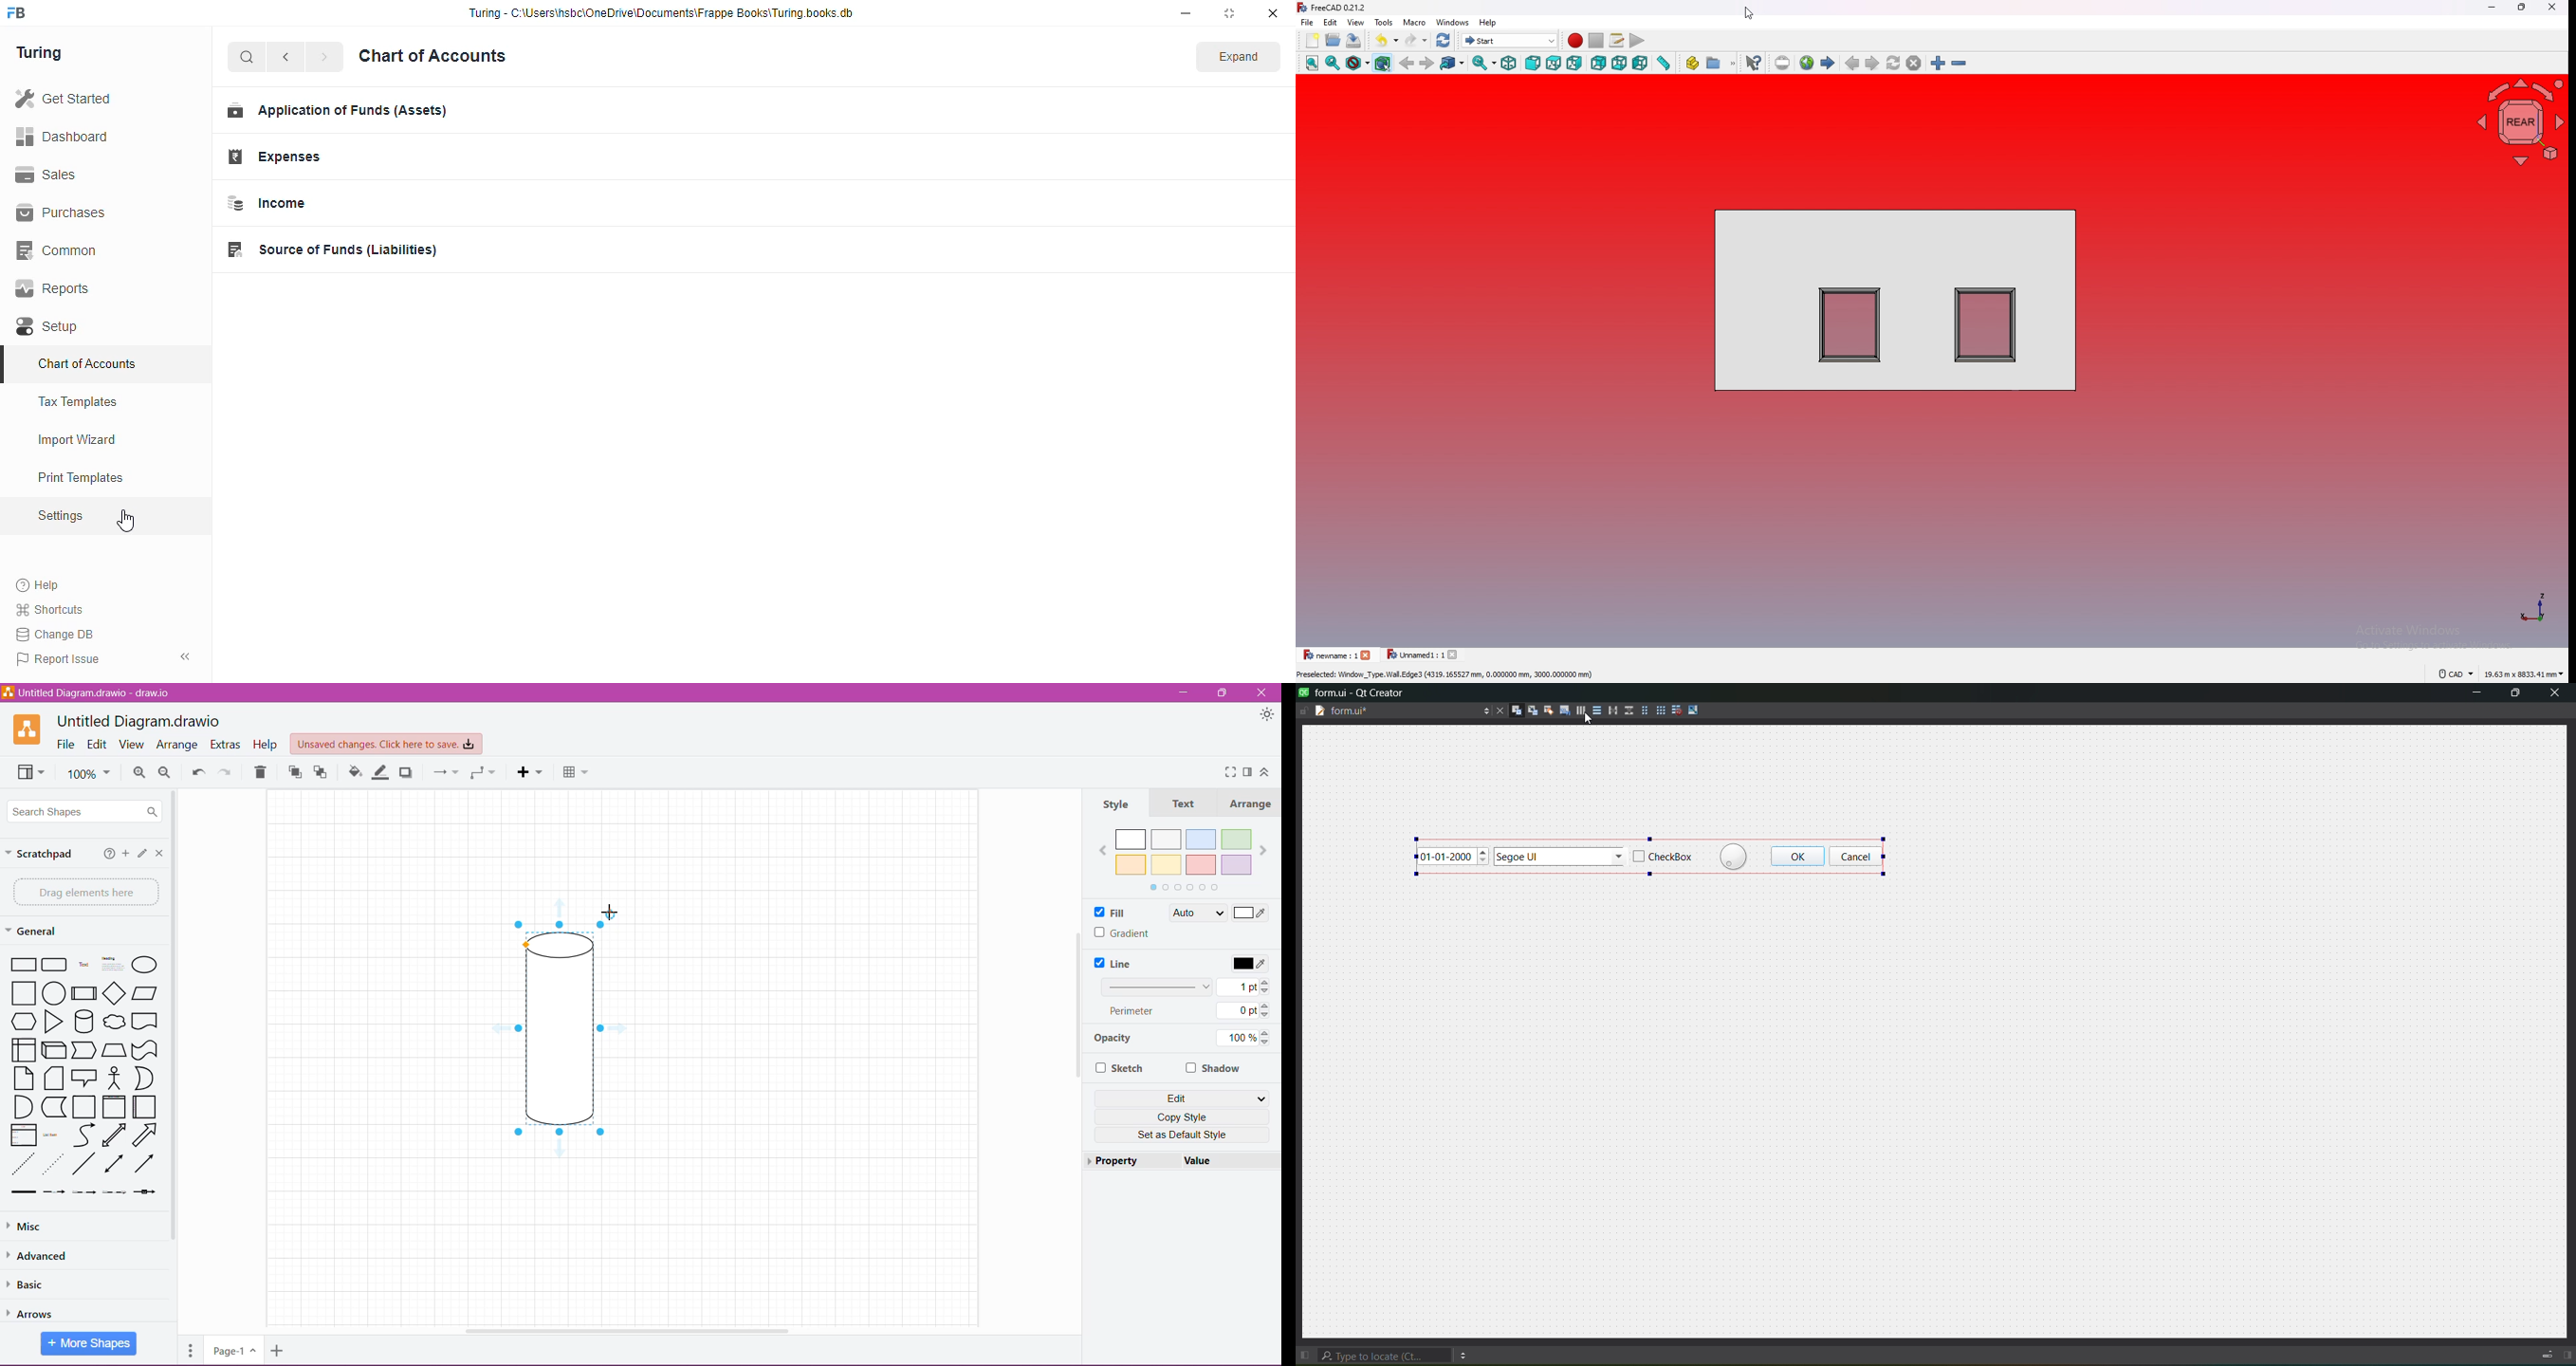  I want to click on zoom in, so click(1937, 63).